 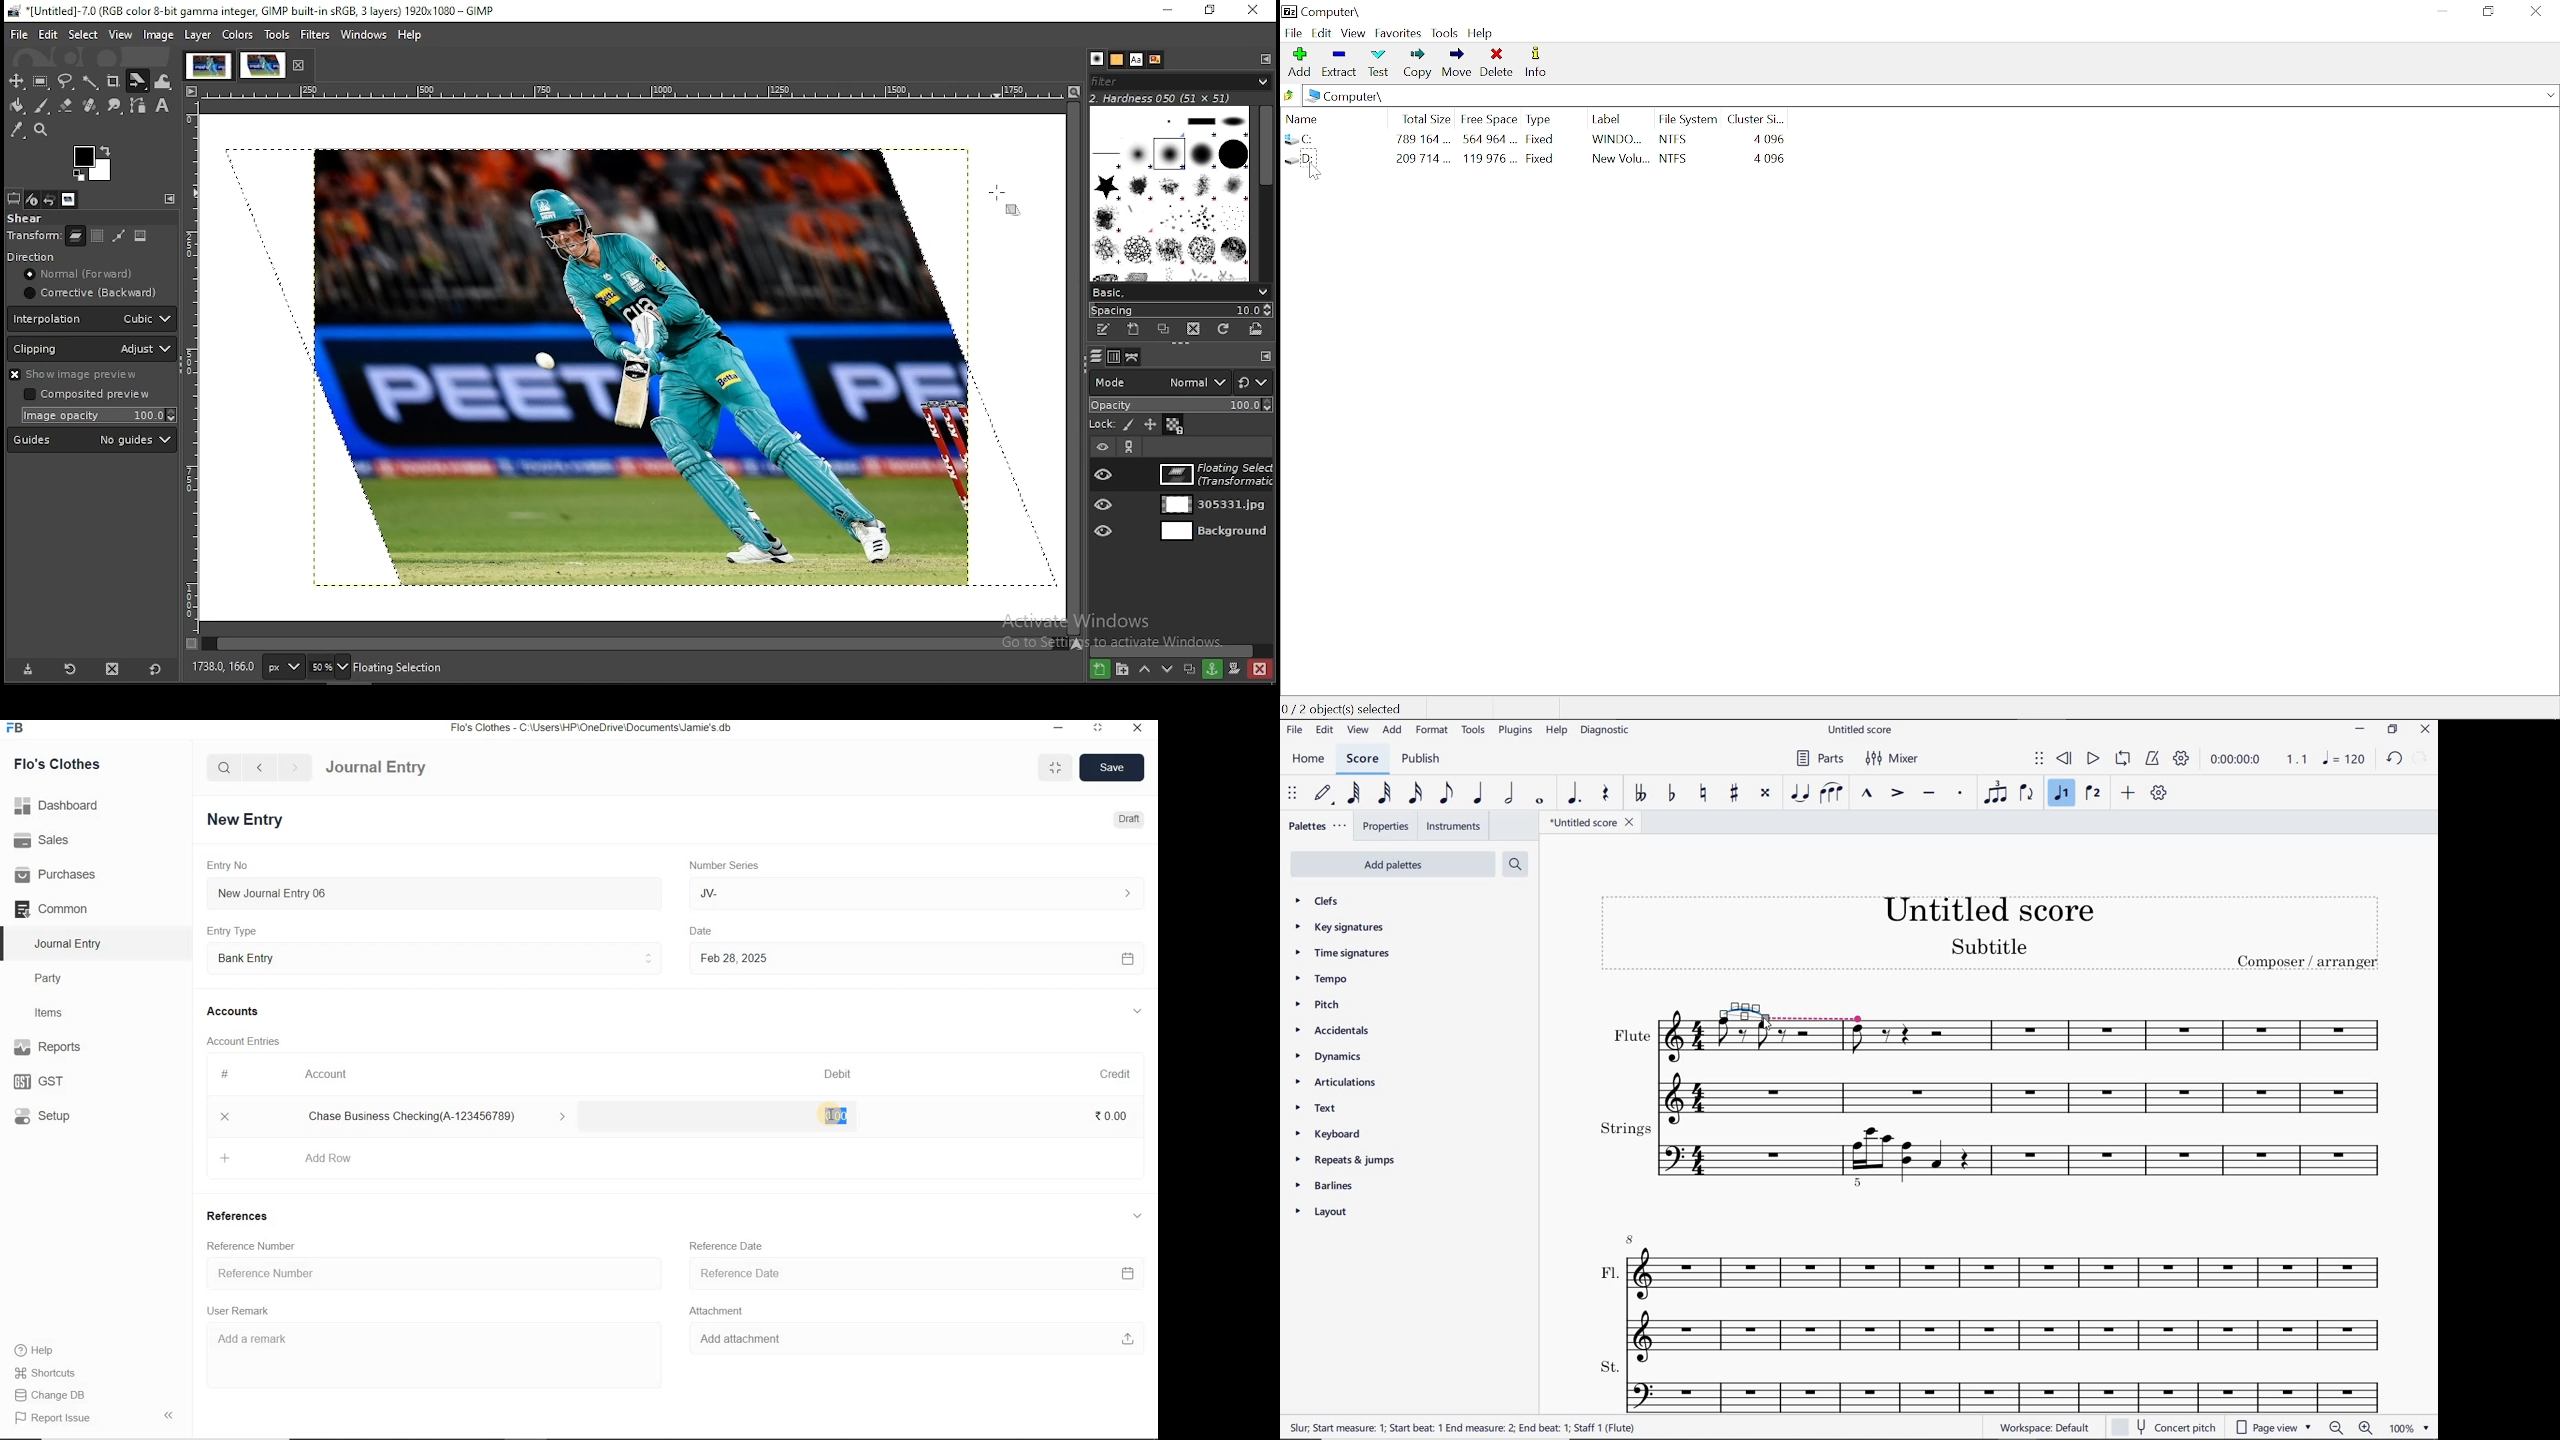 I want to click on cursor, so click(x=834, y=1117).